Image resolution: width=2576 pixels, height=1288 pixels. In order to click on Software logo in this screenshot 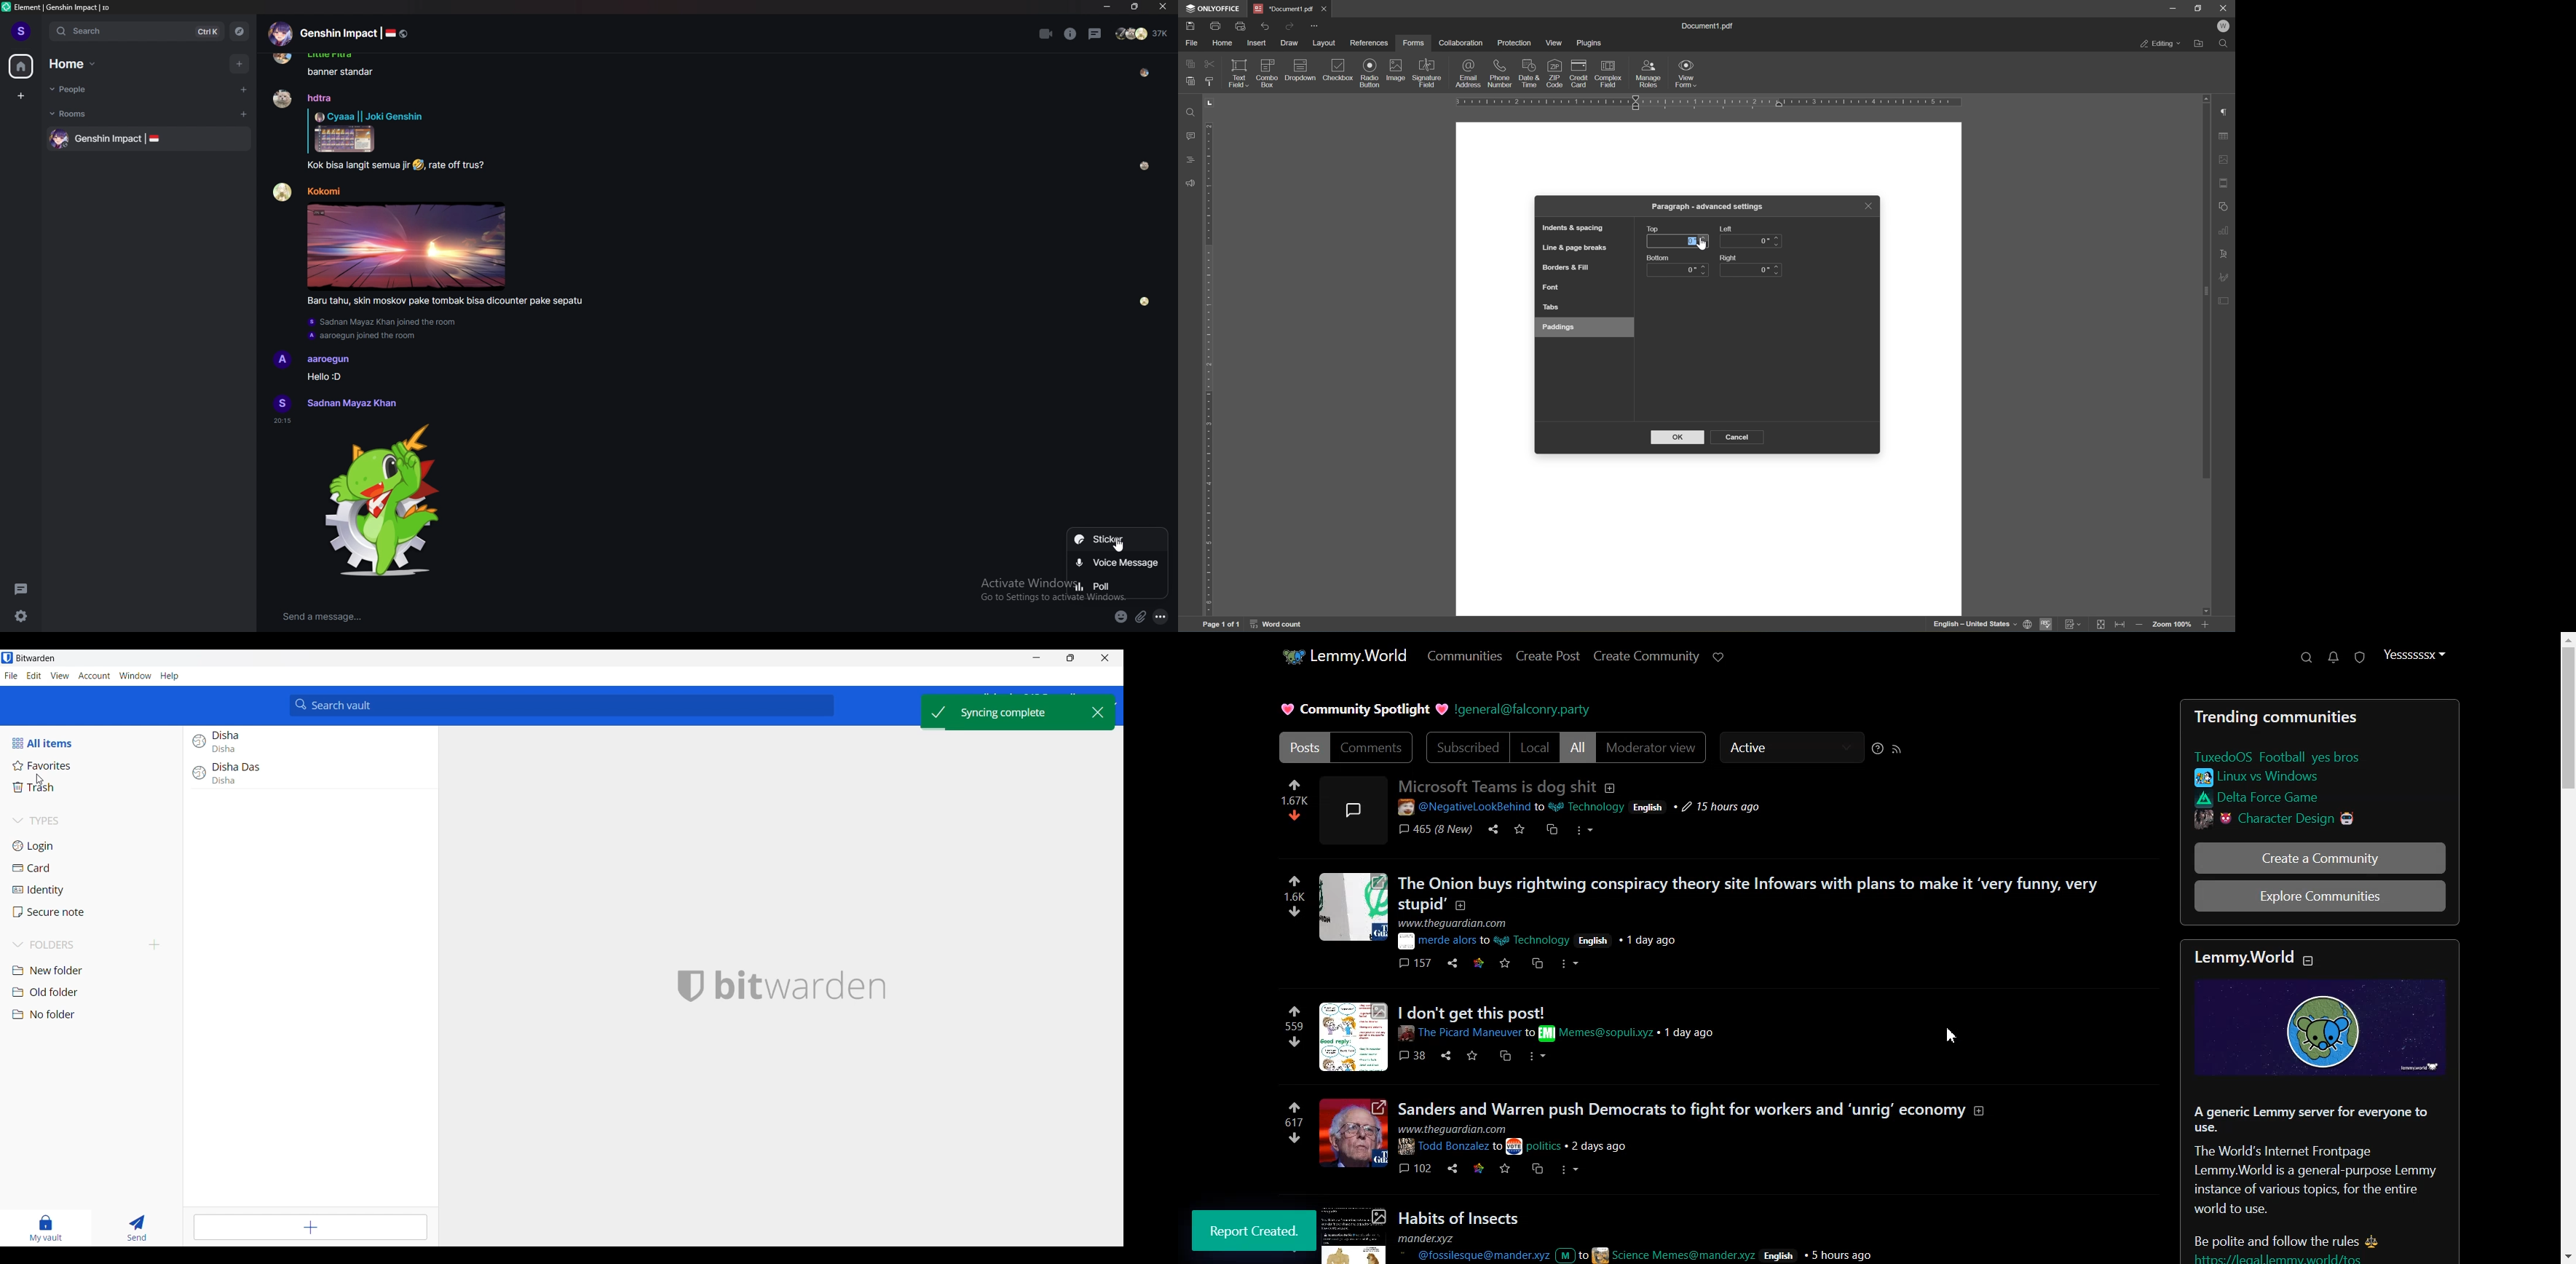, I will do `click(6, 7)`.